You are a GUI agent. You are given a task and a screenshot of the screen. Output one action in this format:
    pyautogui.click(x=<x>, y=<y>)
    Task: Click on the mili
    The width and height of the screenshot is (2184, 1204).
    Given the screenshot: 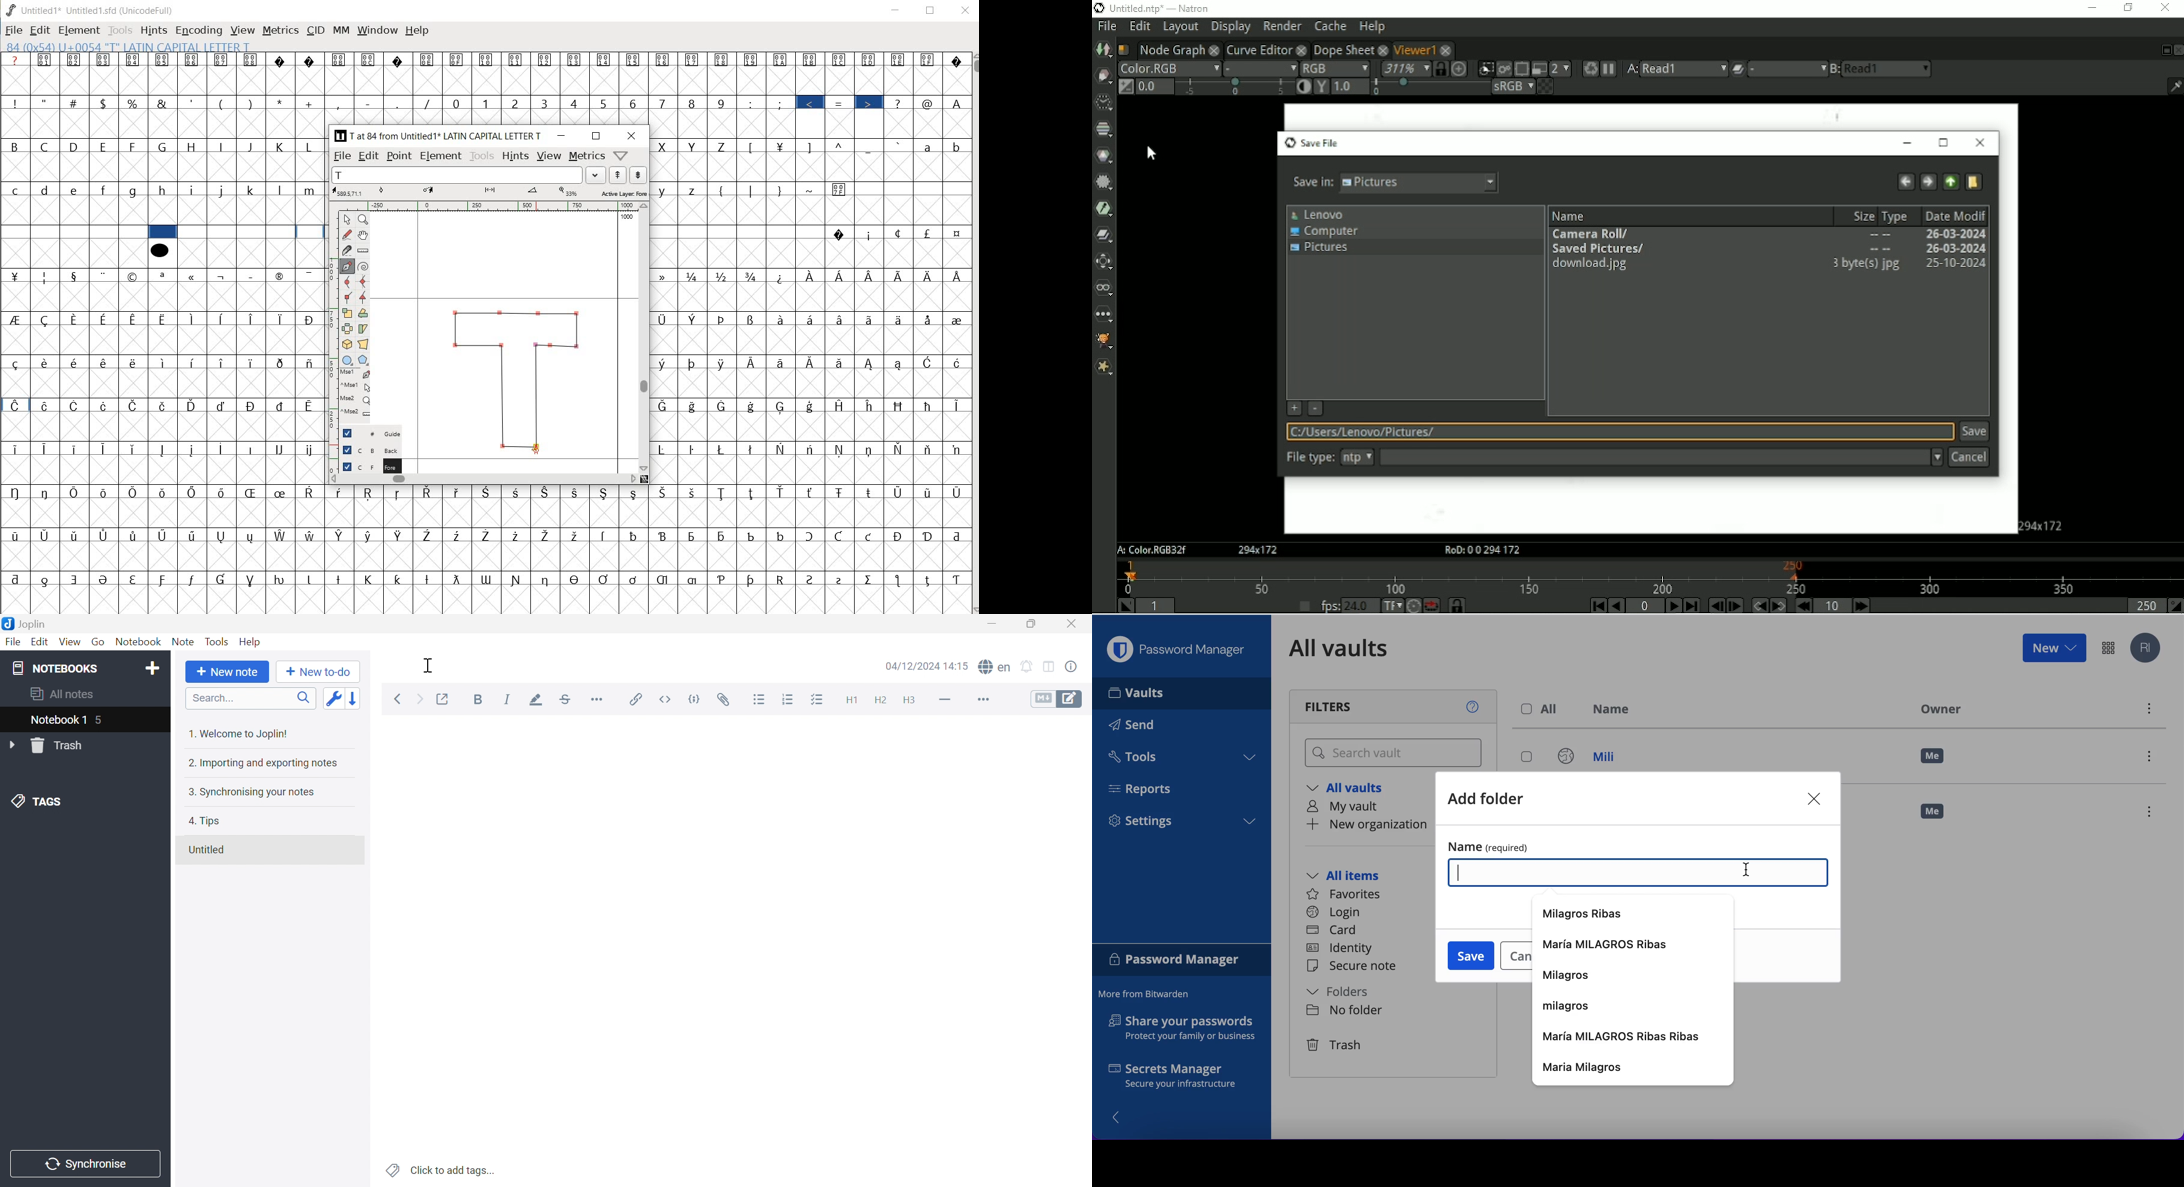 What is the action you would take?
    pyautogui.click(x=1595, y=759)
    